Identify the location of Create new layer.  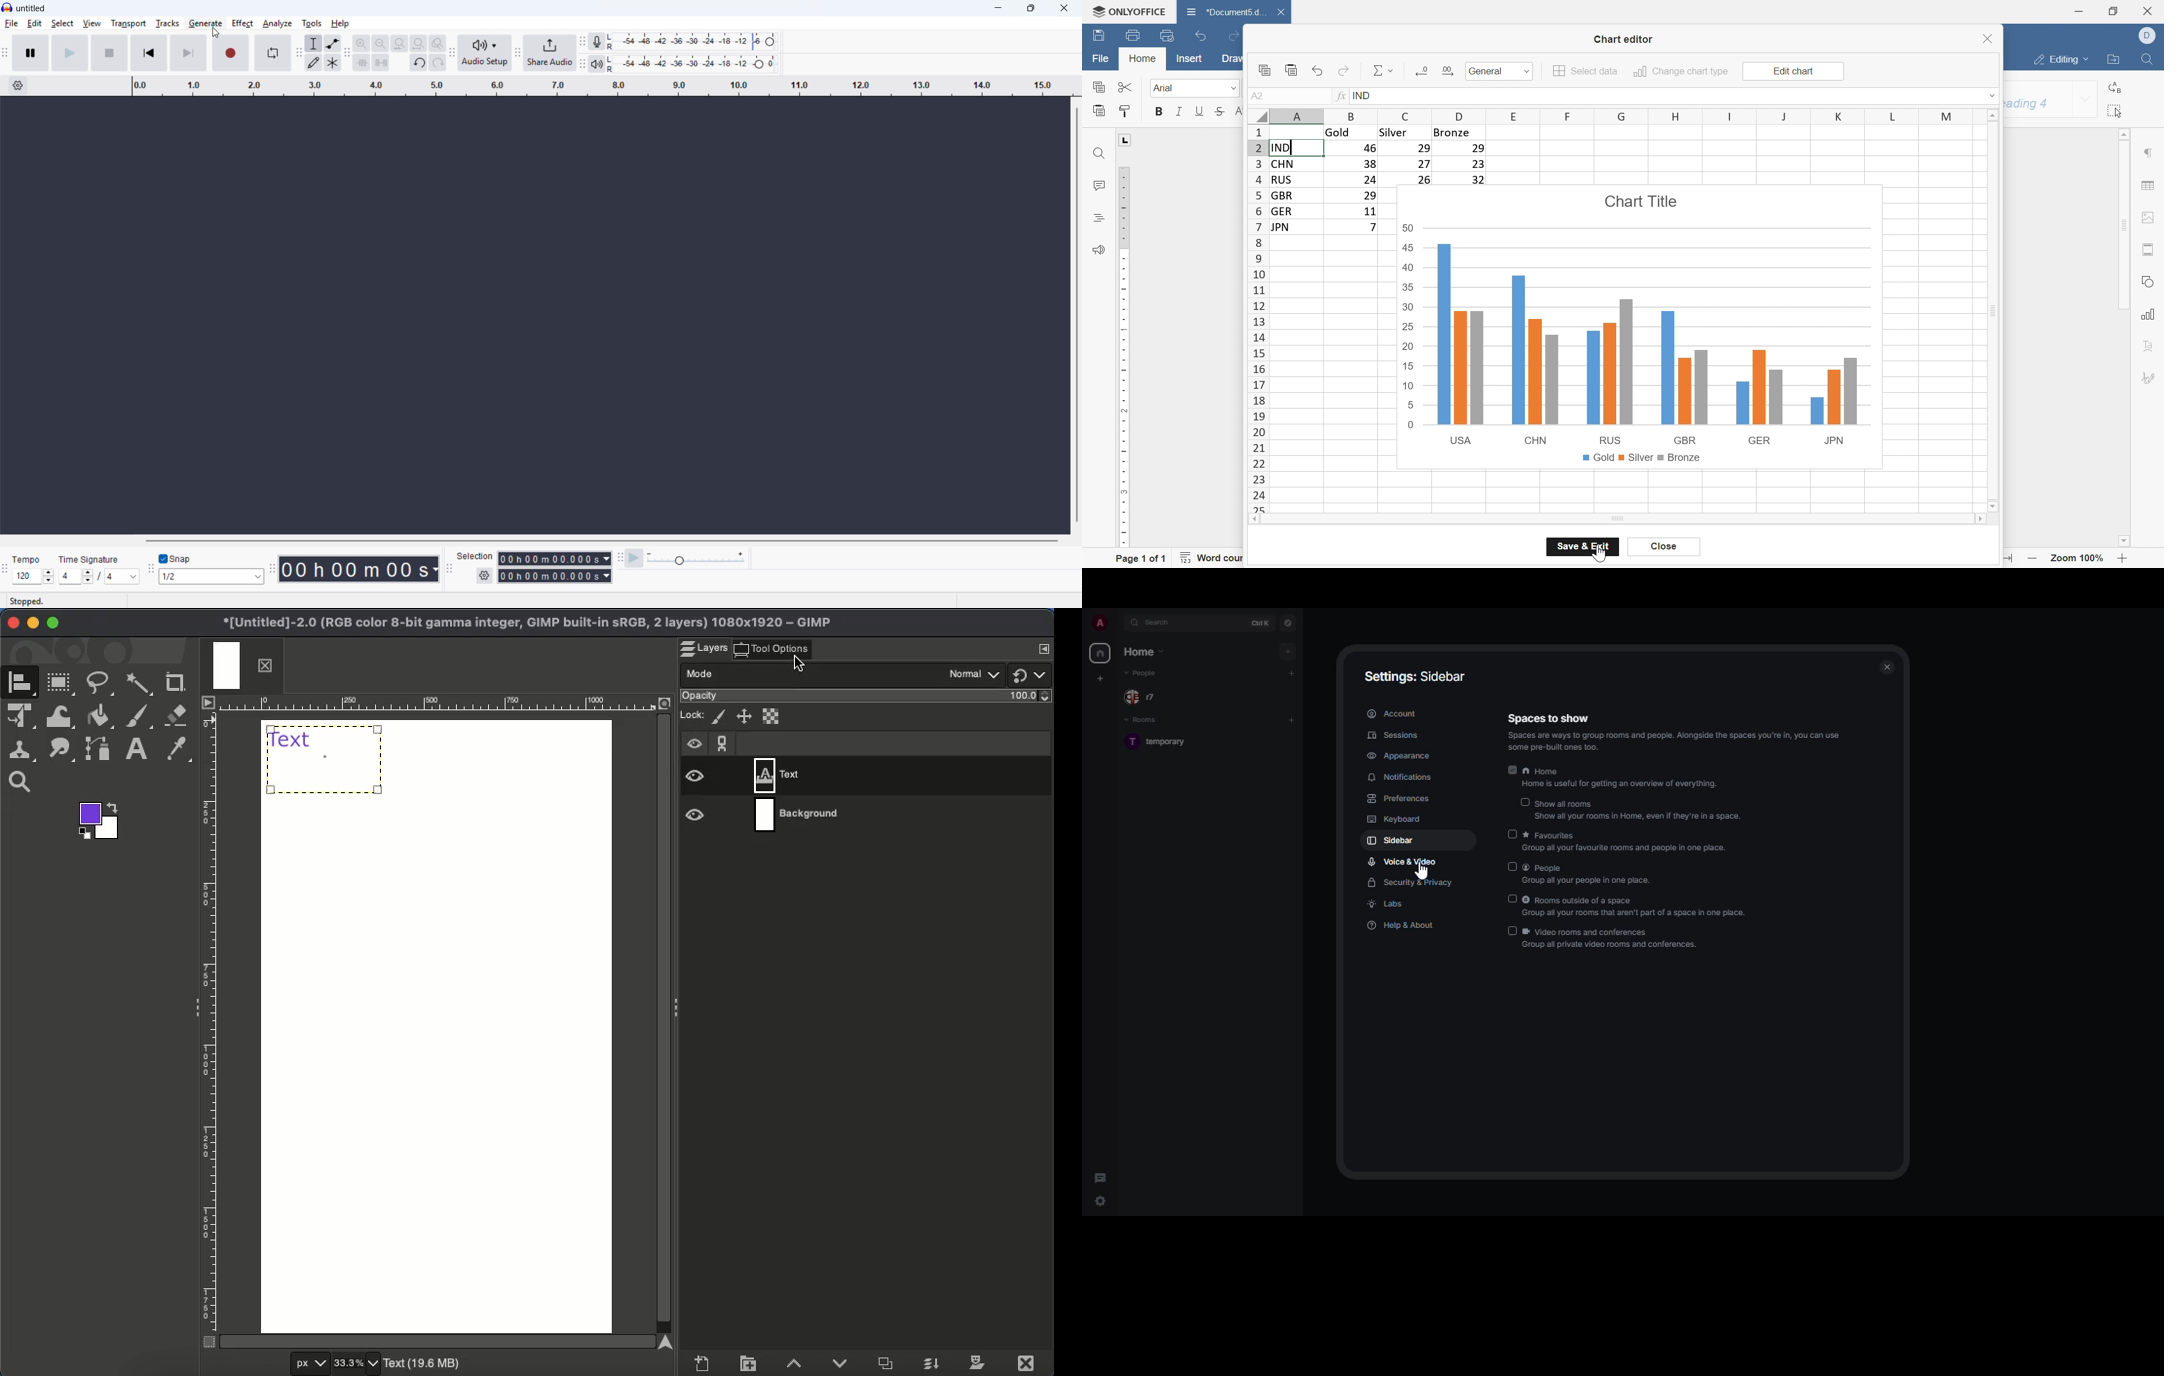
(701, 1364).